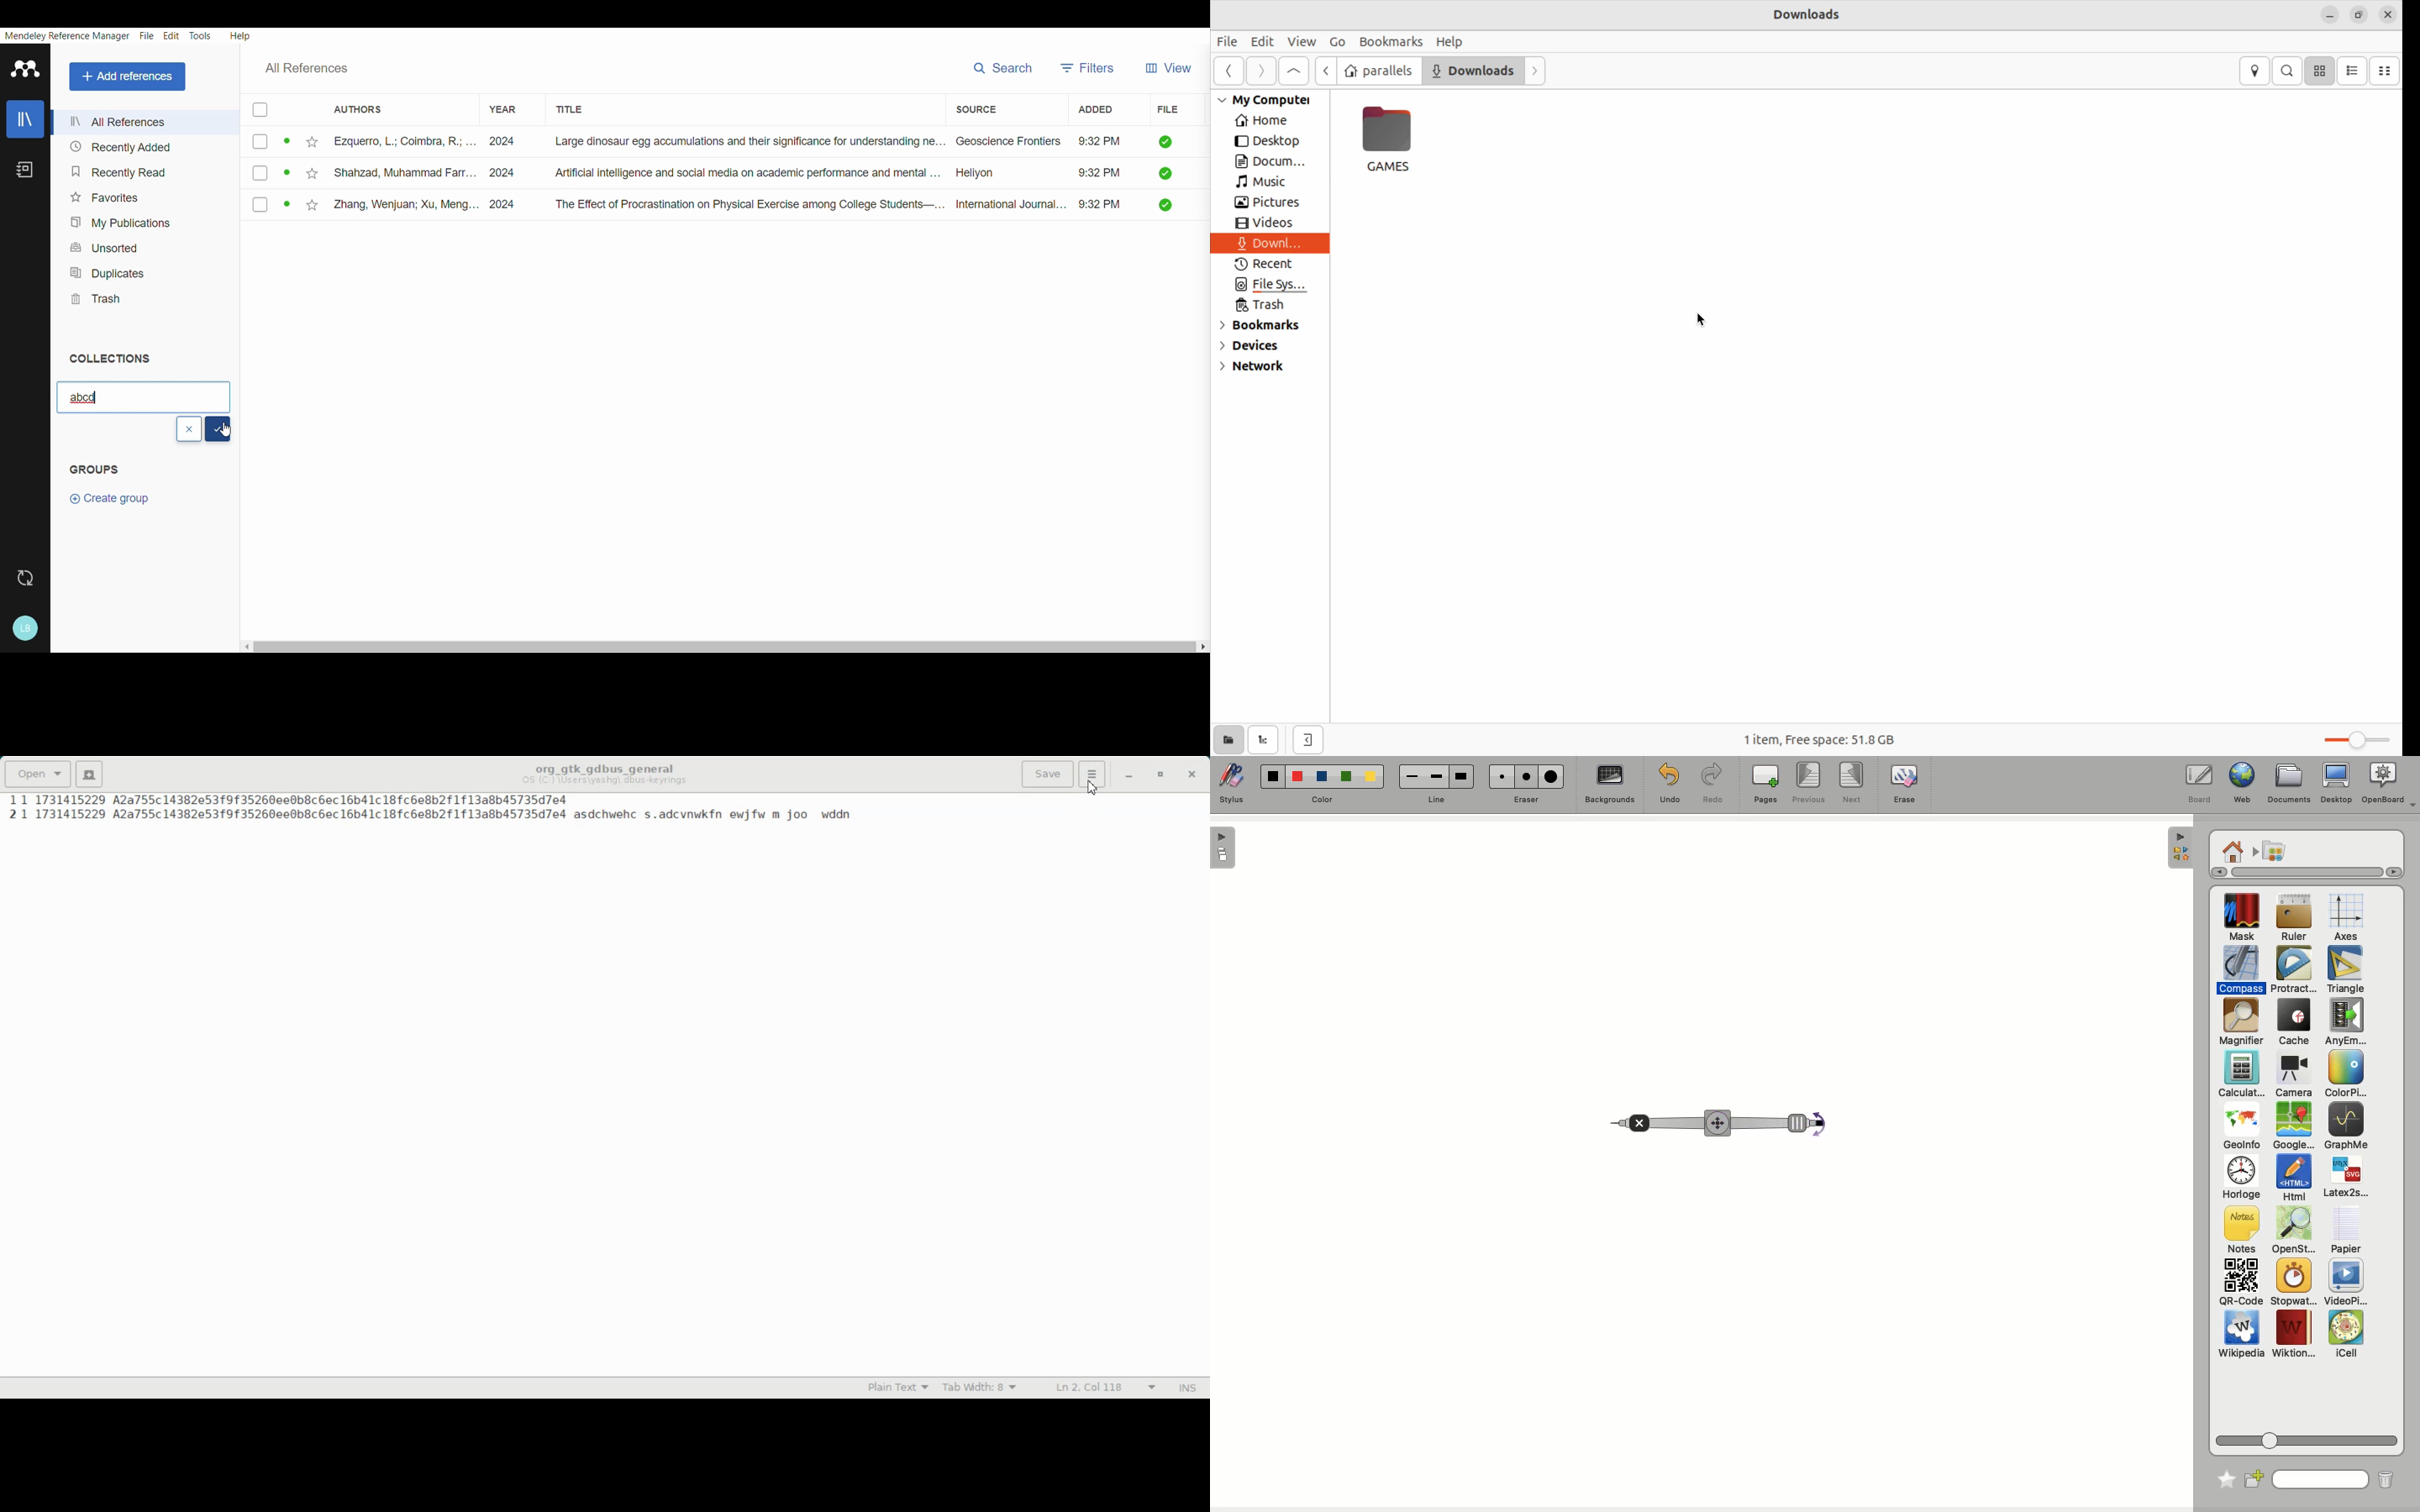  What do you see at coordinates (865, 143) in the screenshot?
I see `Large dinosaur egg accumulations and their significance for understanding ne... Geoscience Frontiers ~~ 9:32 PM Q` at bounding box center [865, 143].